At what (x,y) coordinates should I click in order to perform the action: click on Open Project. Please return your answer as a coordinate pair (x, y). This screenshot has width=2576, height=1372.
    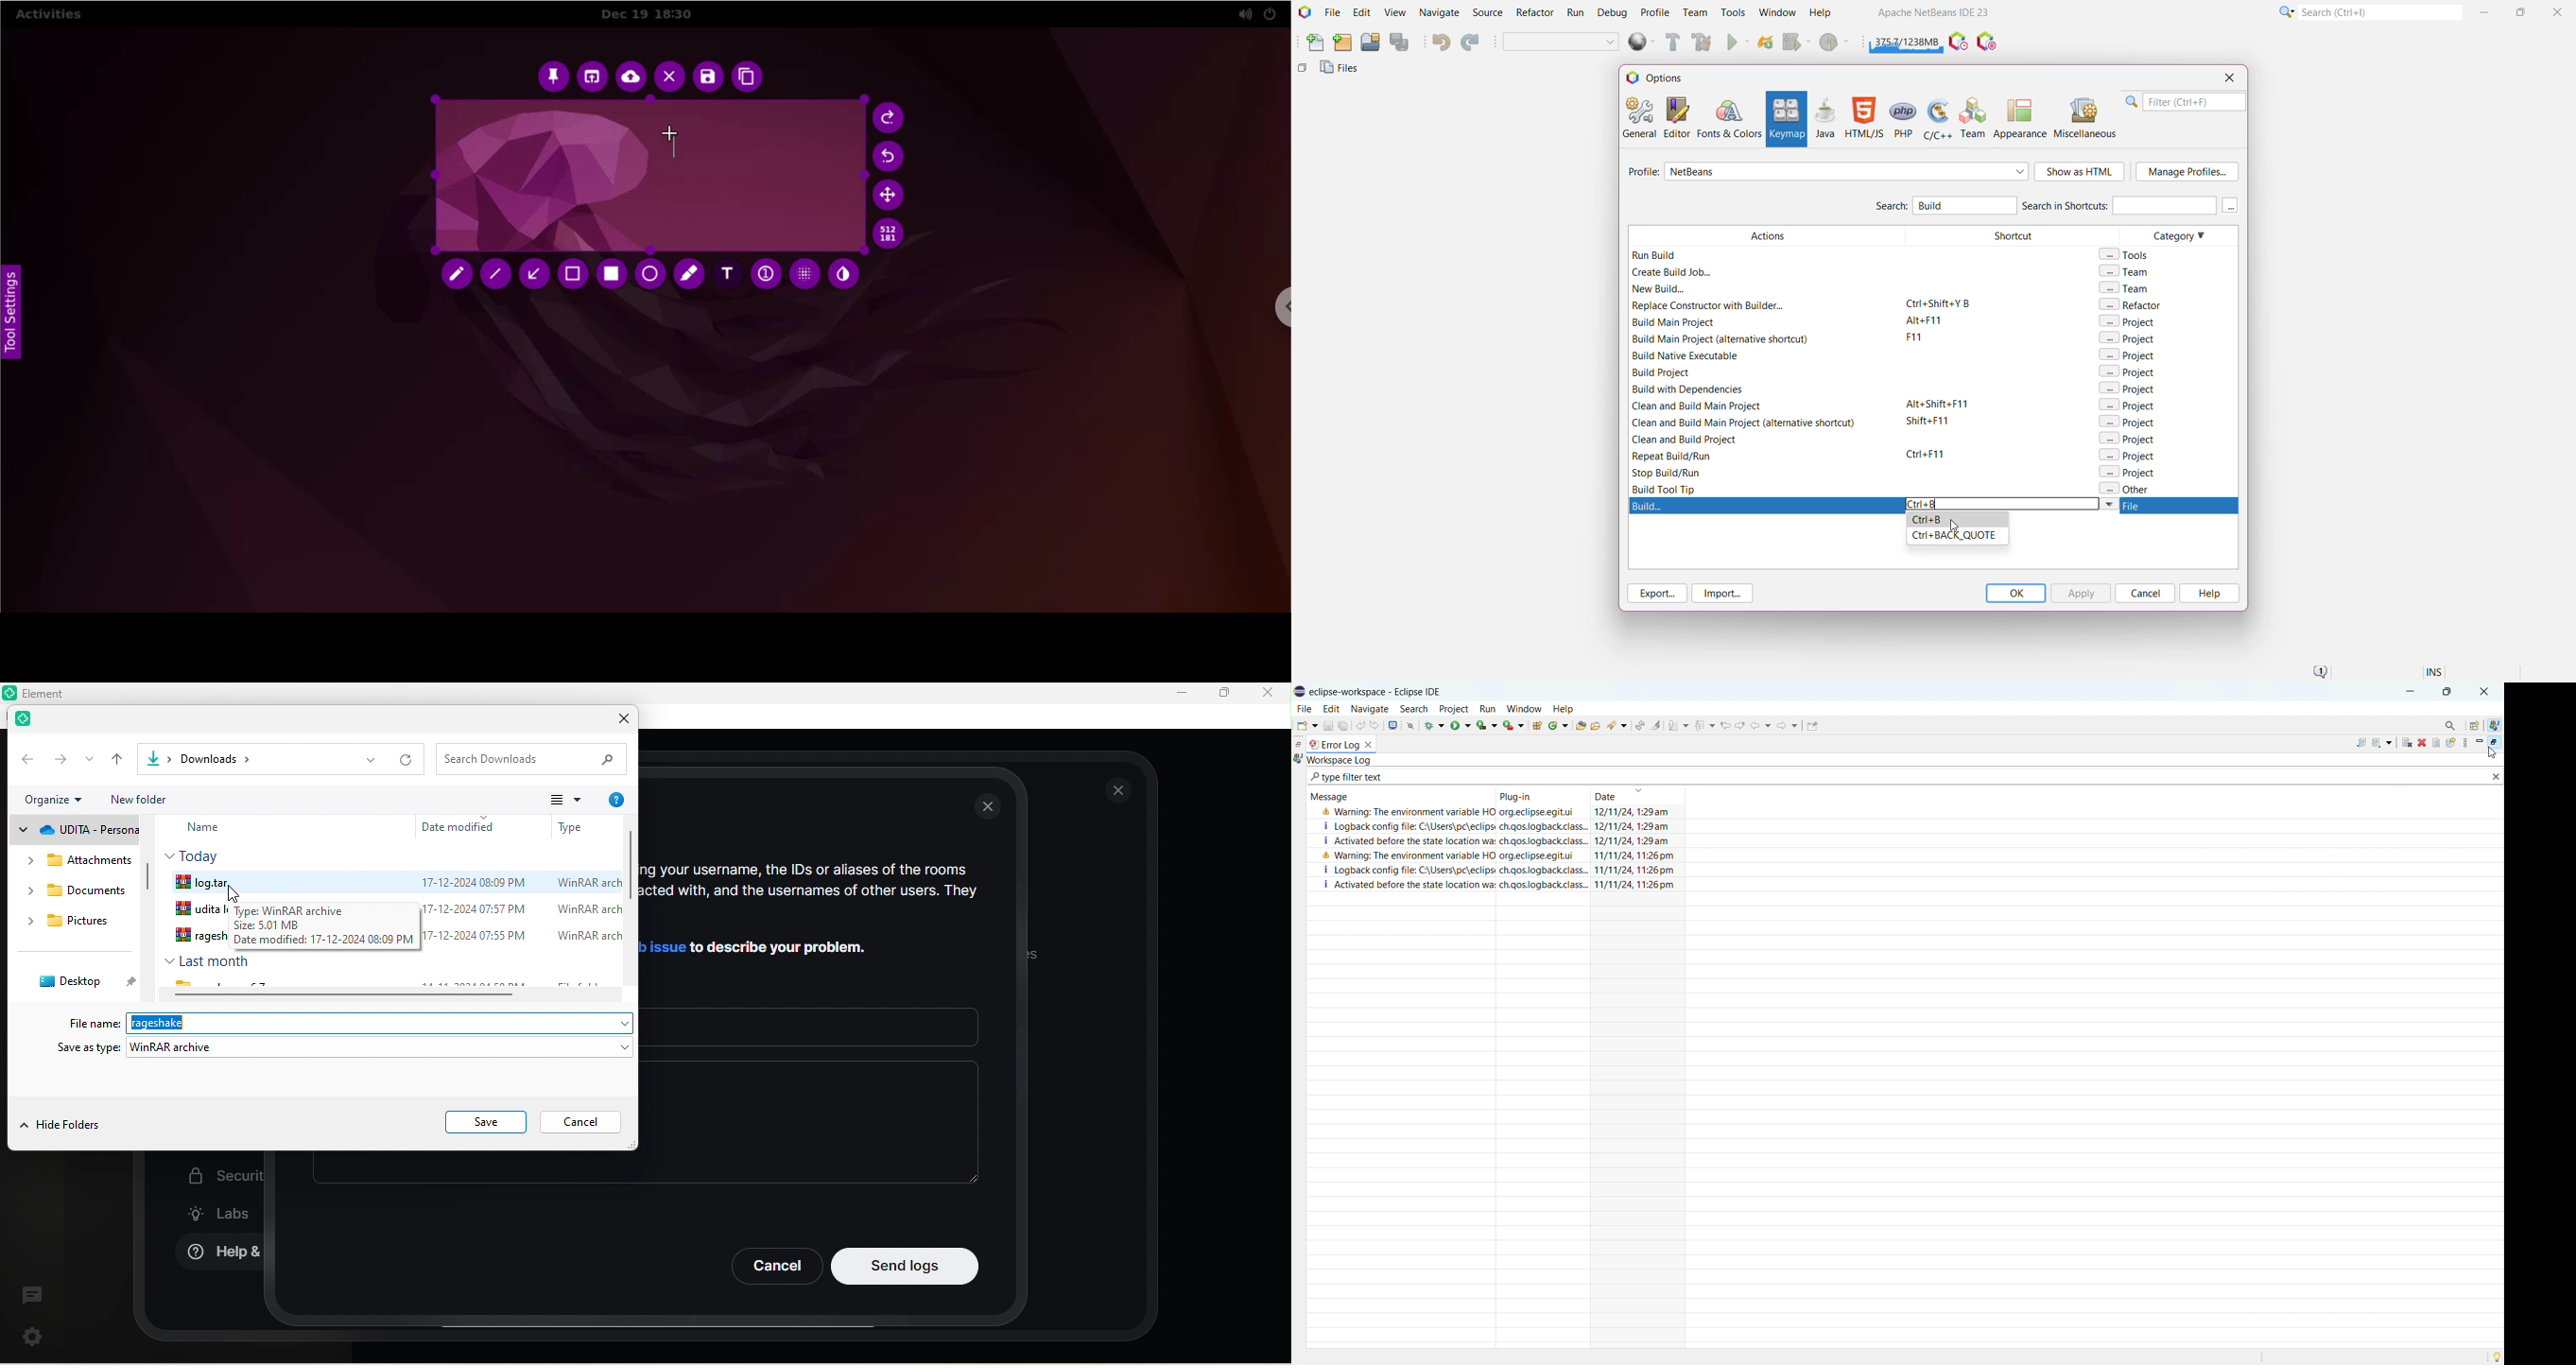
    Looking at the image, I should click on (1370, 43).